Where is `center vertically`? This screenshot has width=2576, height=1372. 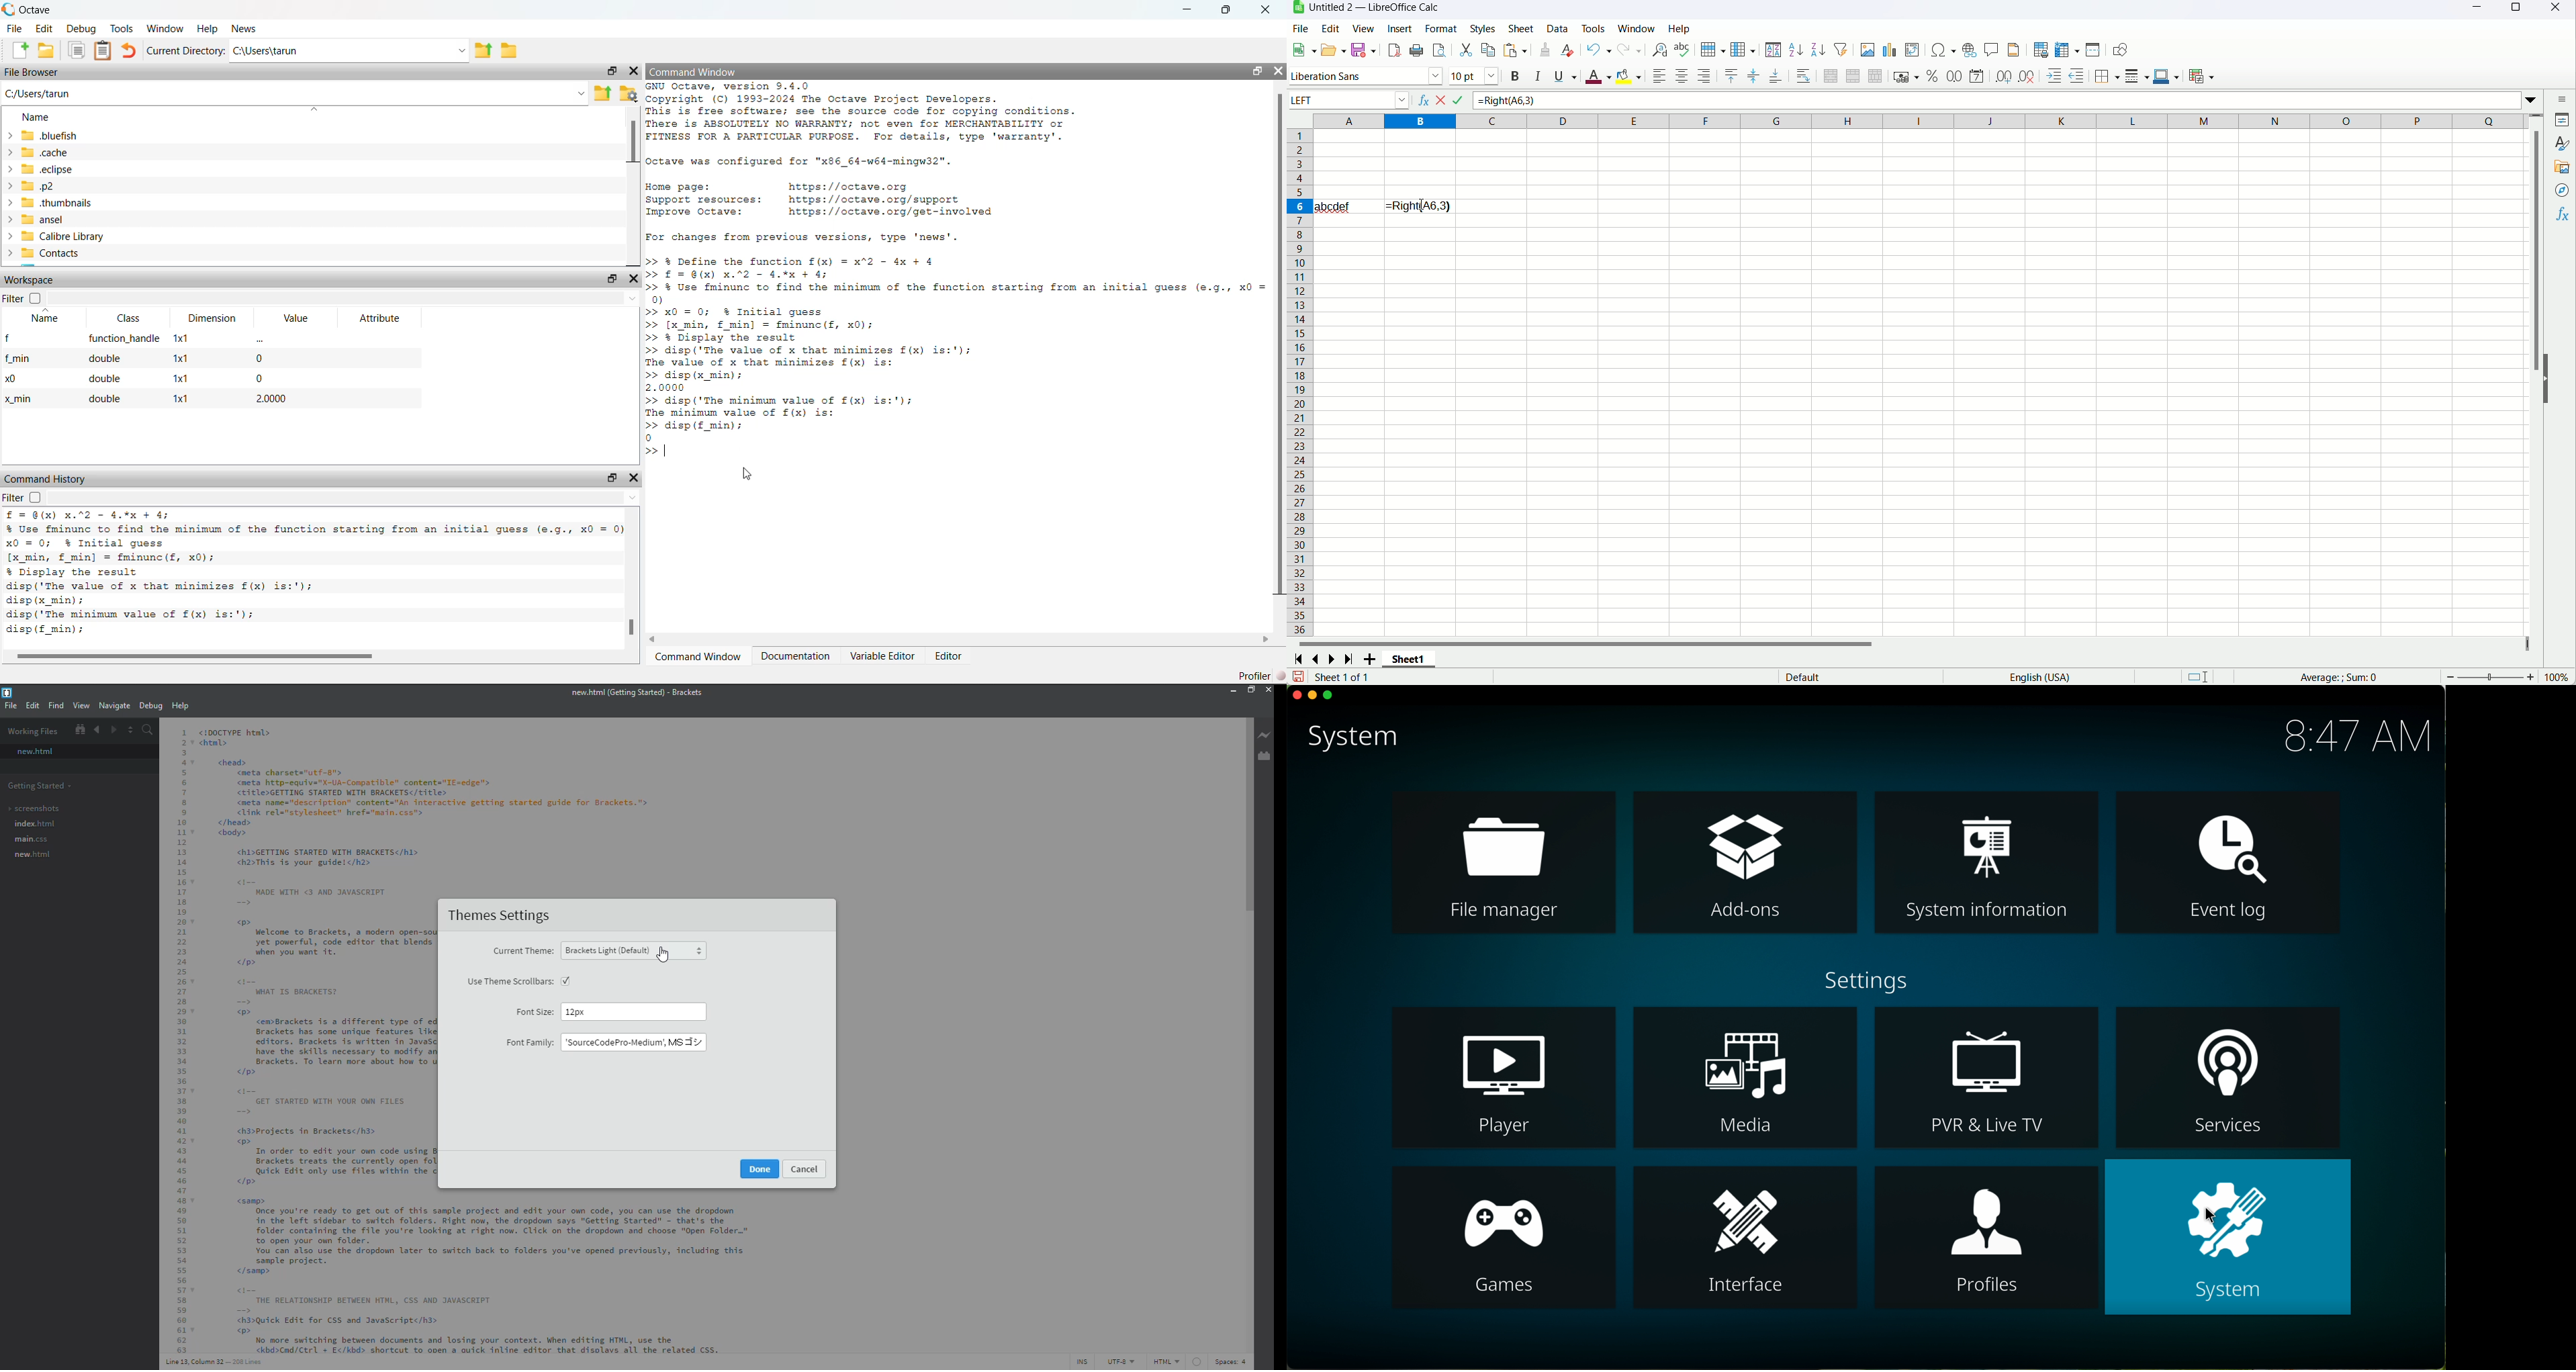 center vertically is located at coordinates (1753, 77).